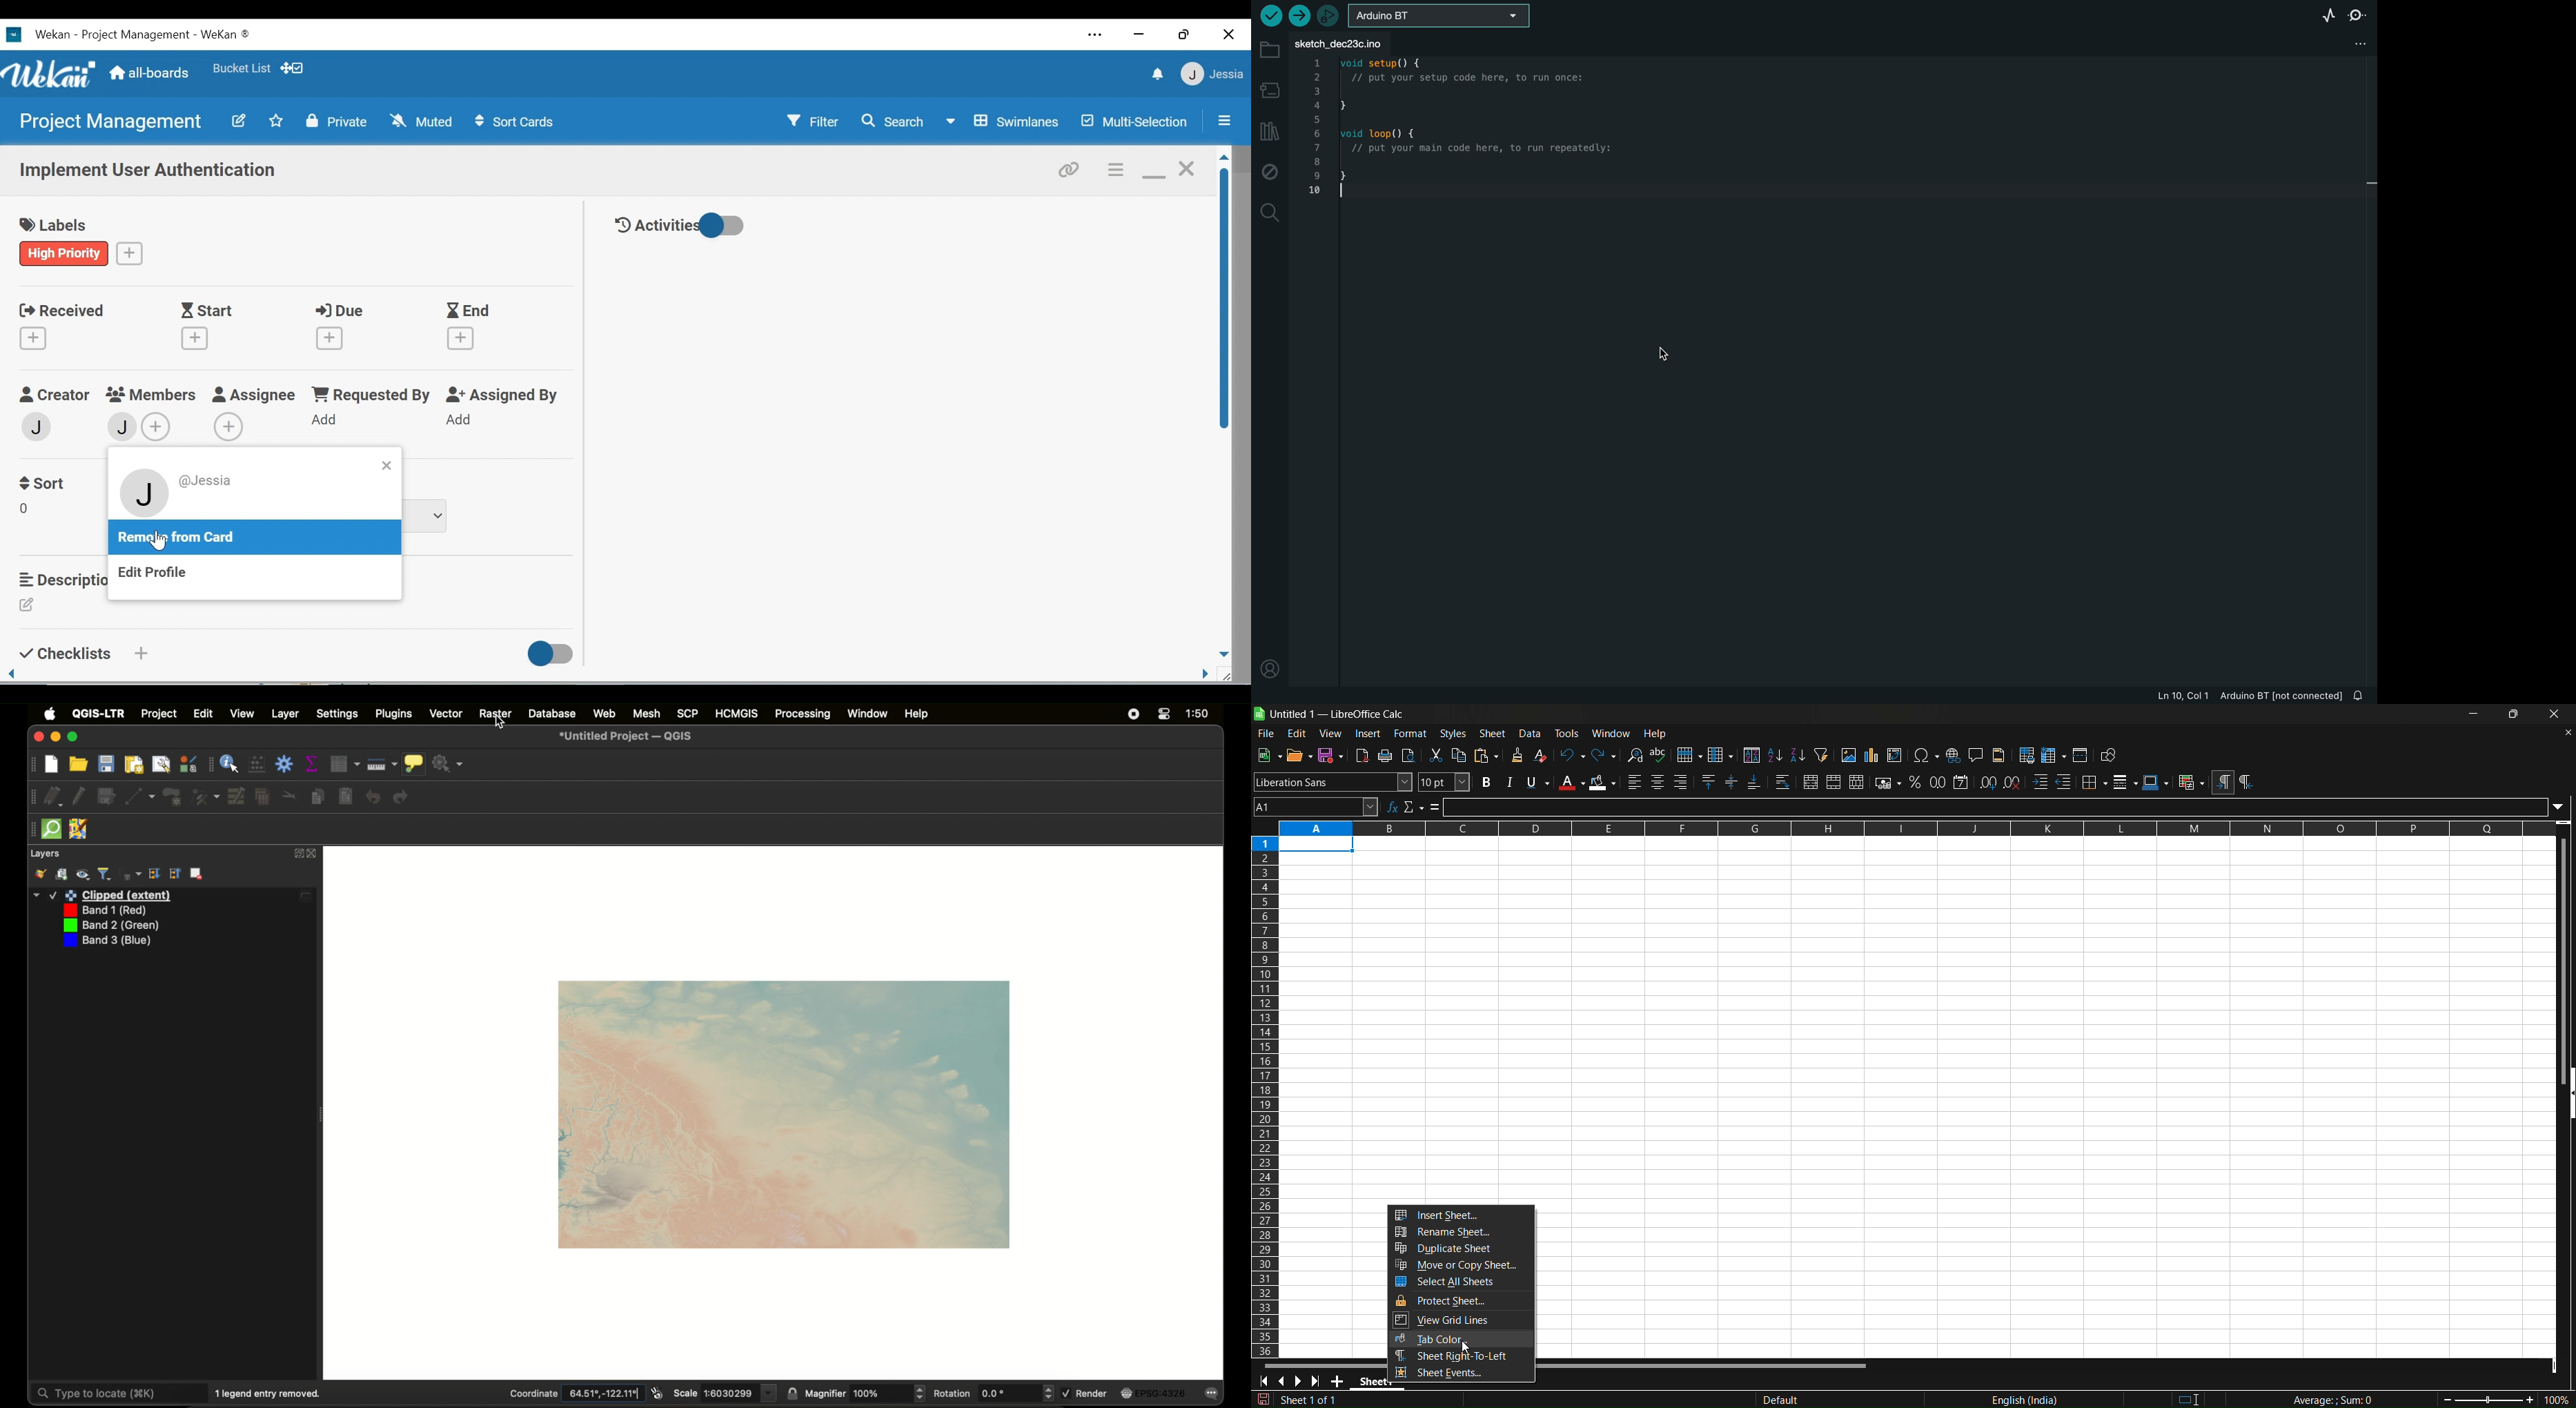 Image resolution: width=2576 pixels, height=1428 pixels. What do you see at coordinates (1614, 733) in the screenshot?
I see `window` at bounding box center [1614, 733].